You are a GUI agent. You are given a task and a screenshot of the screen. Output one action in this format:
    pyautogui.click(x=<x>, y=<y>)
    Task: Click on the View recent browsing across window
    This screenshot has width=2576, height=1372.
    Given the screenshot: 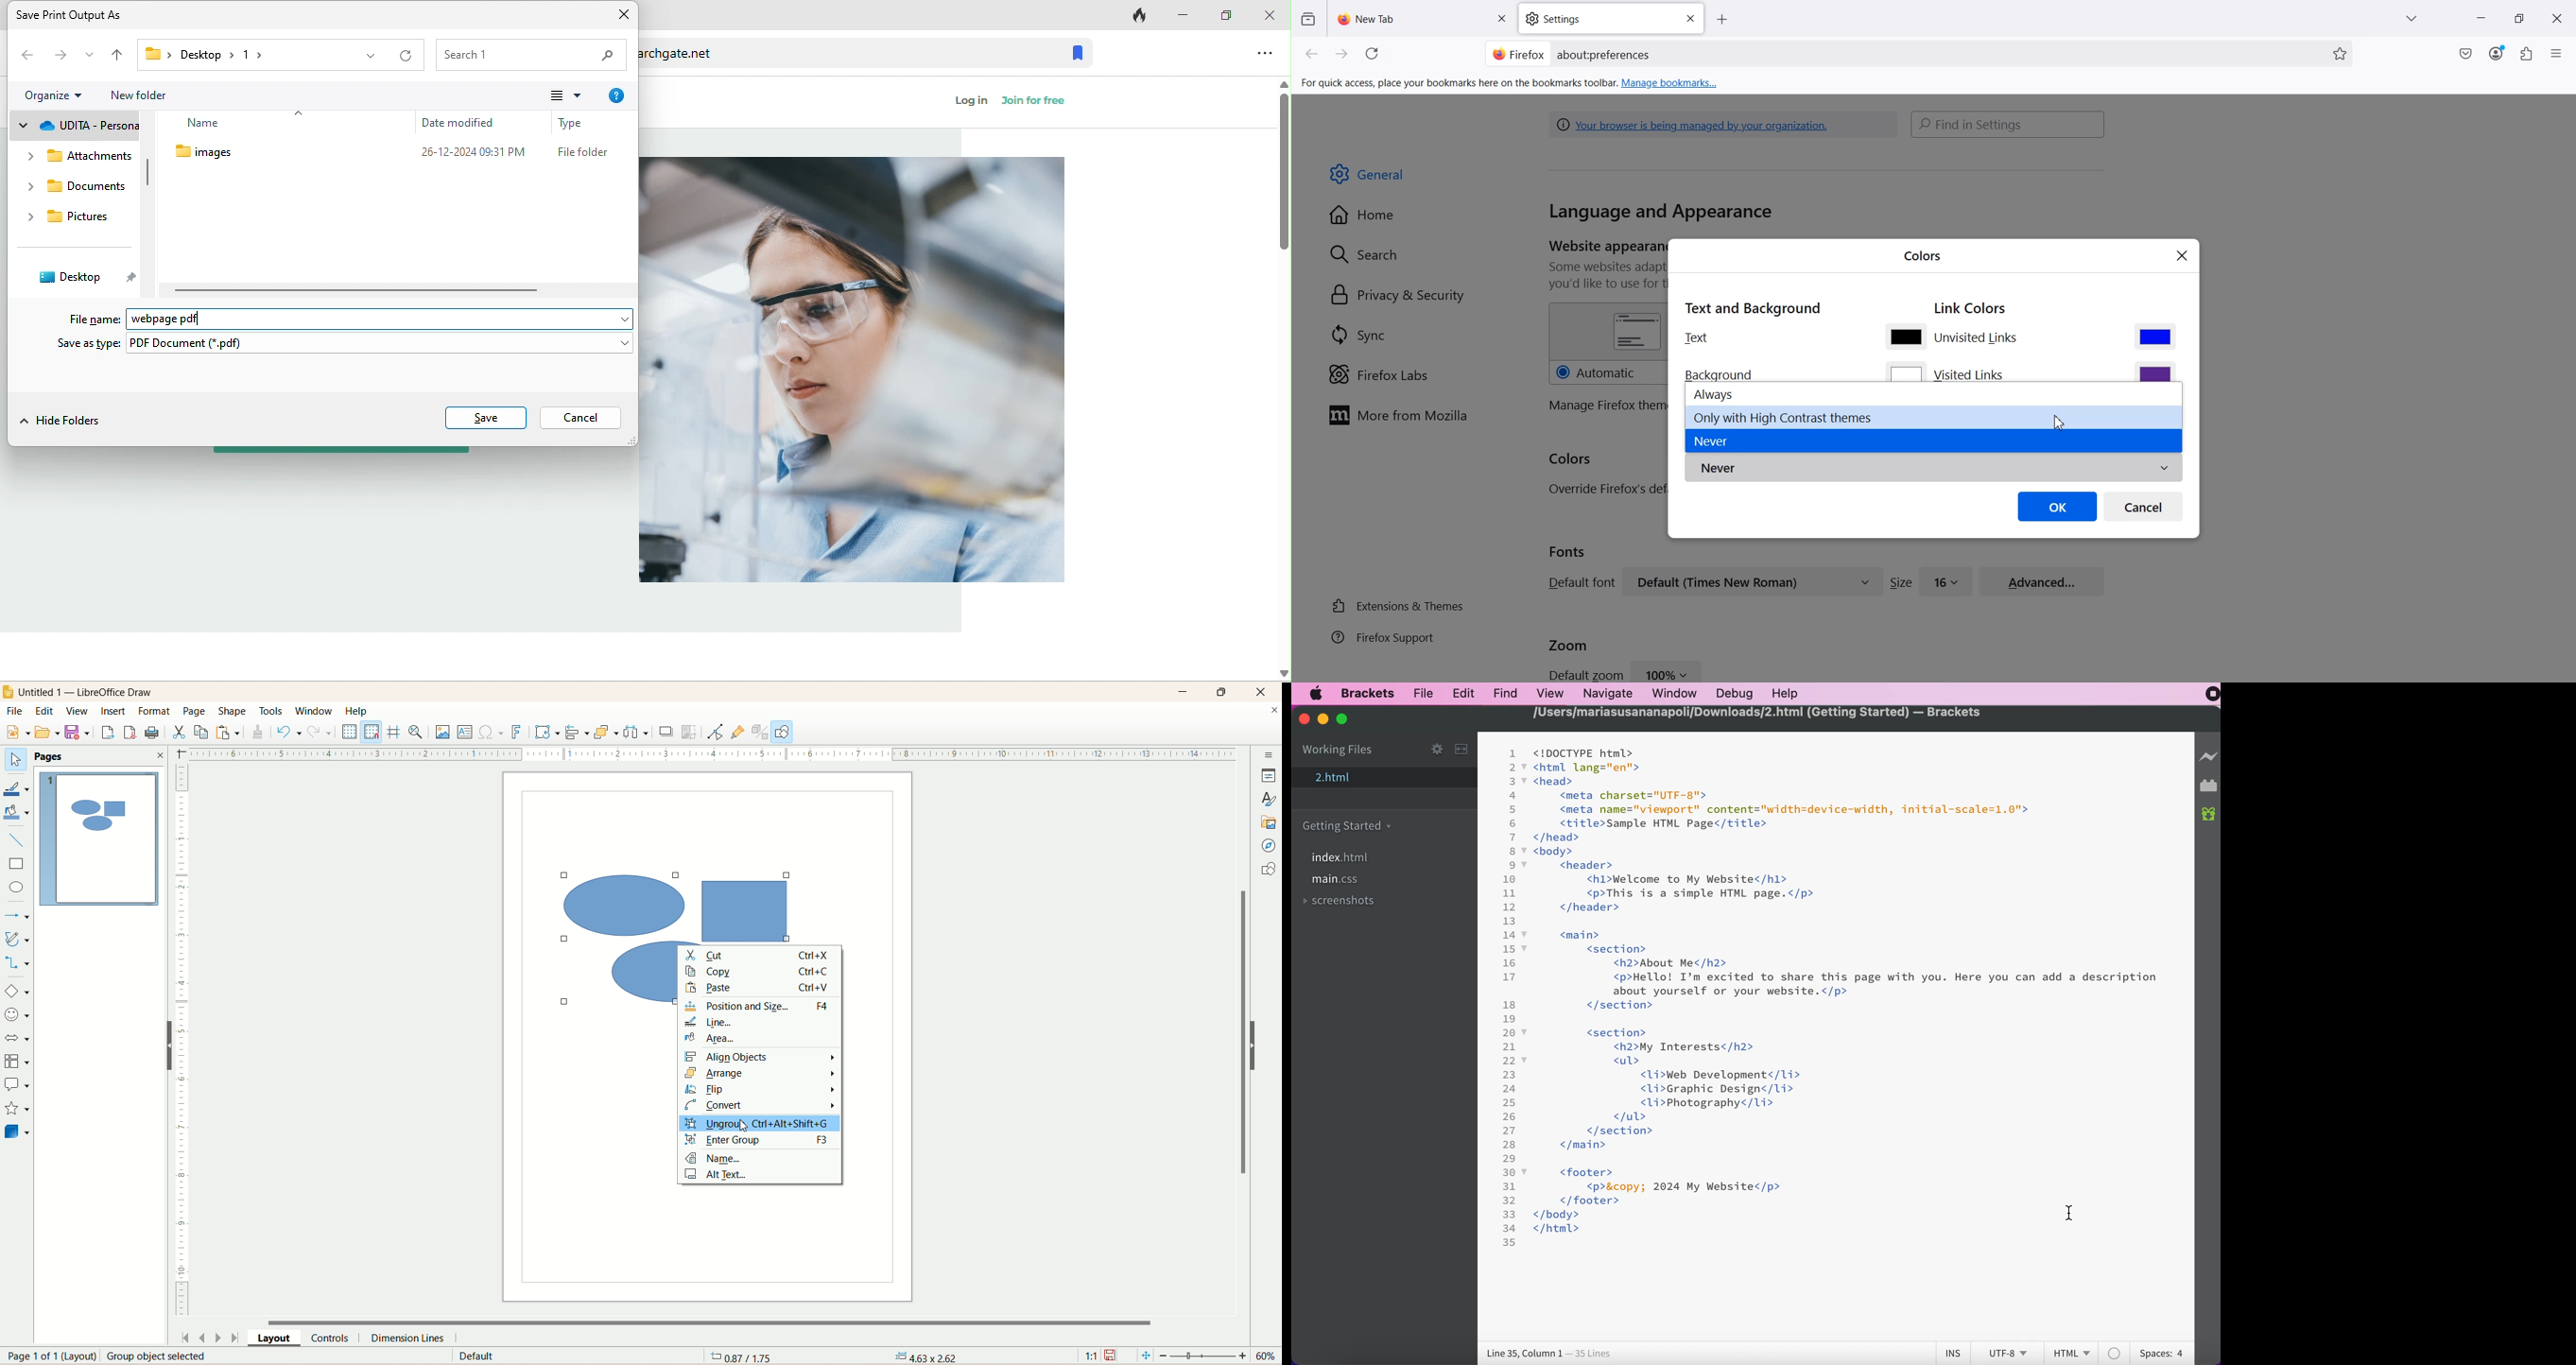 What is the action you would take?
    pyautogui.click(x=1307, y=18)
    